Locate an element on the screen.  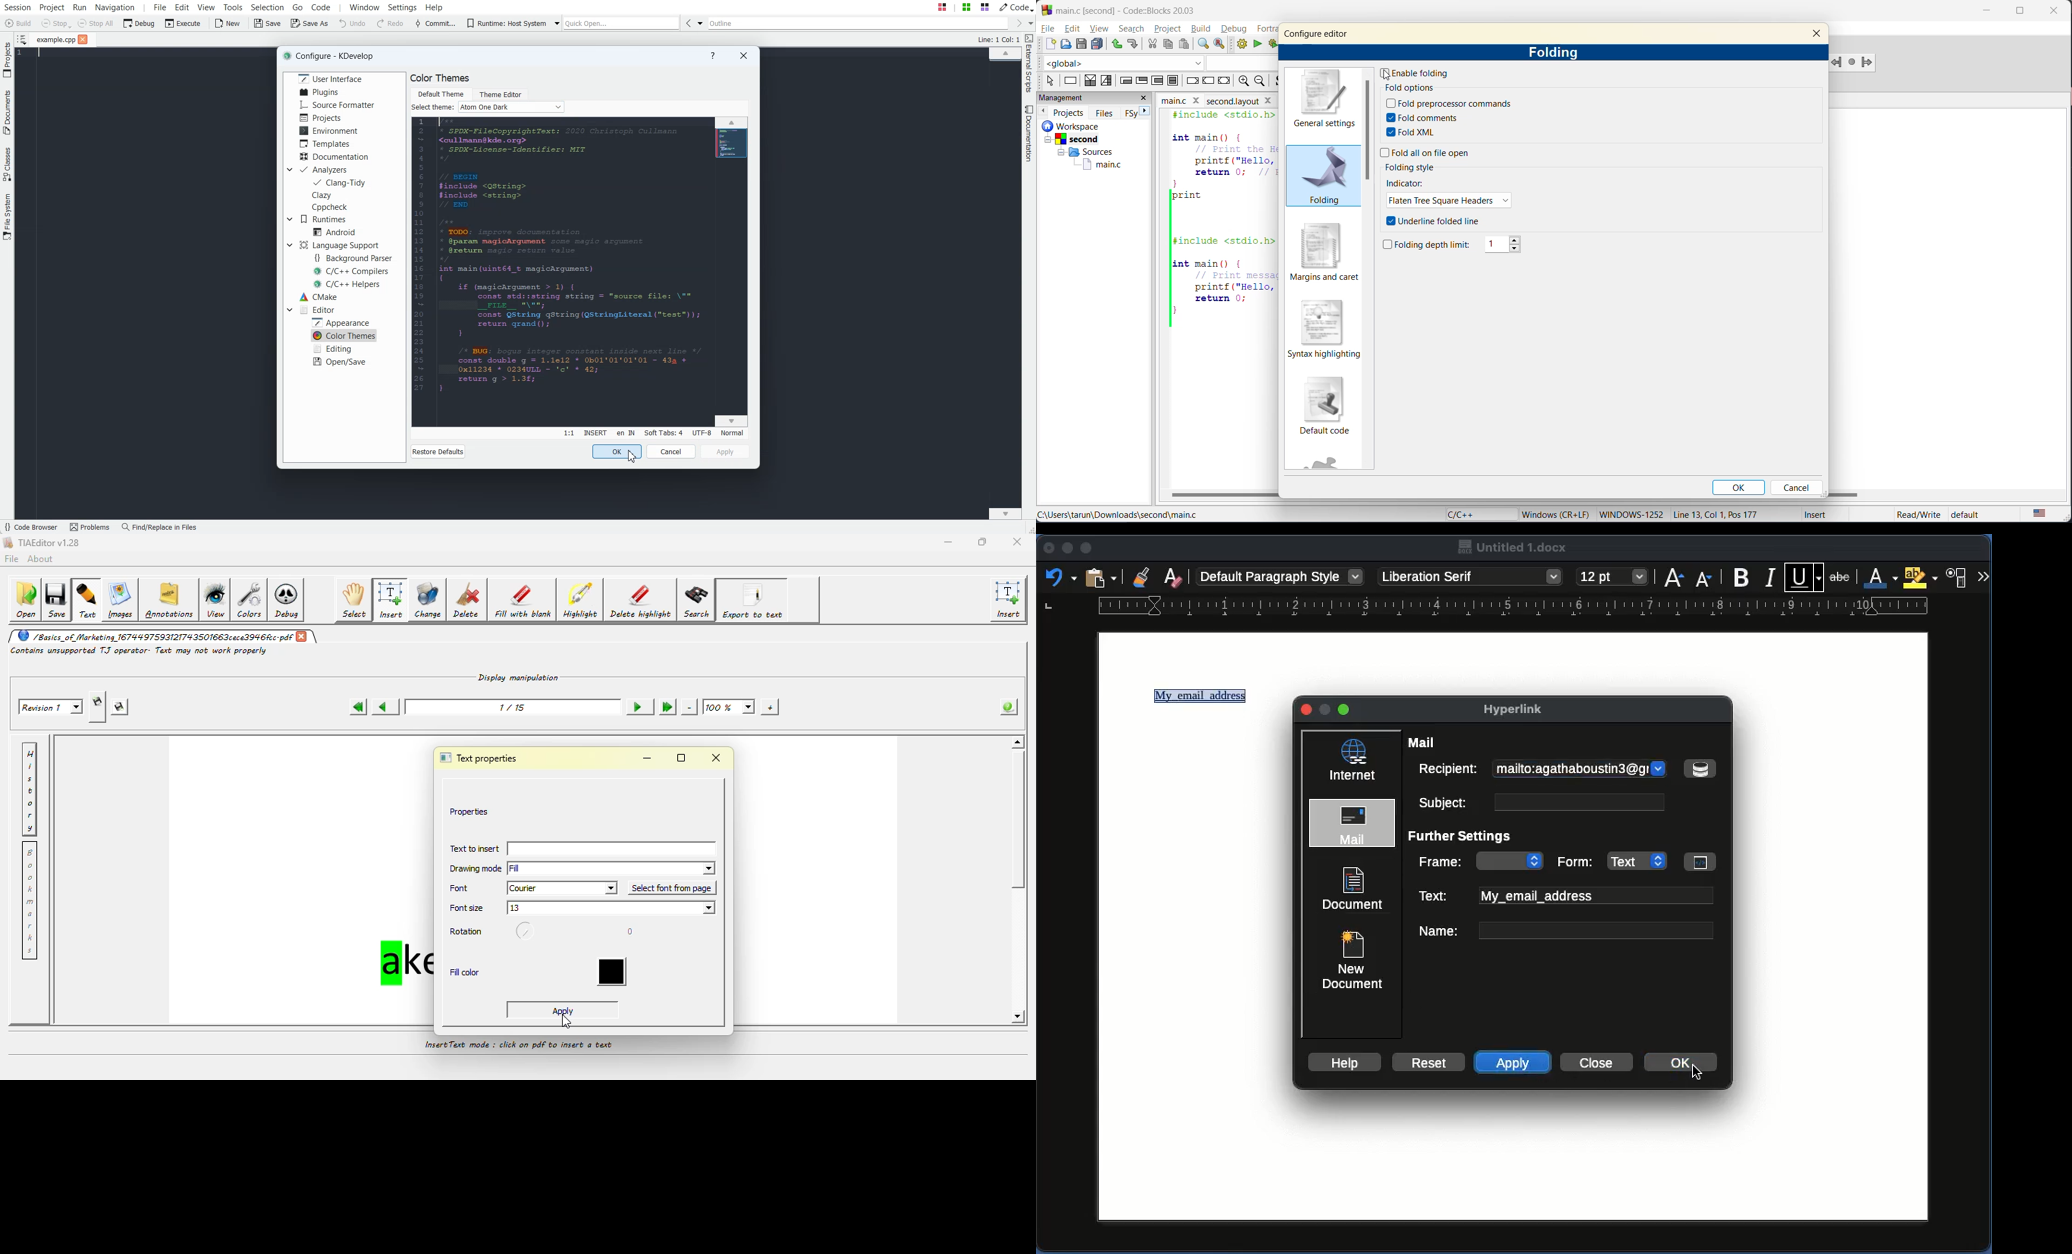
Internet is located at coordinates (1354, 760).